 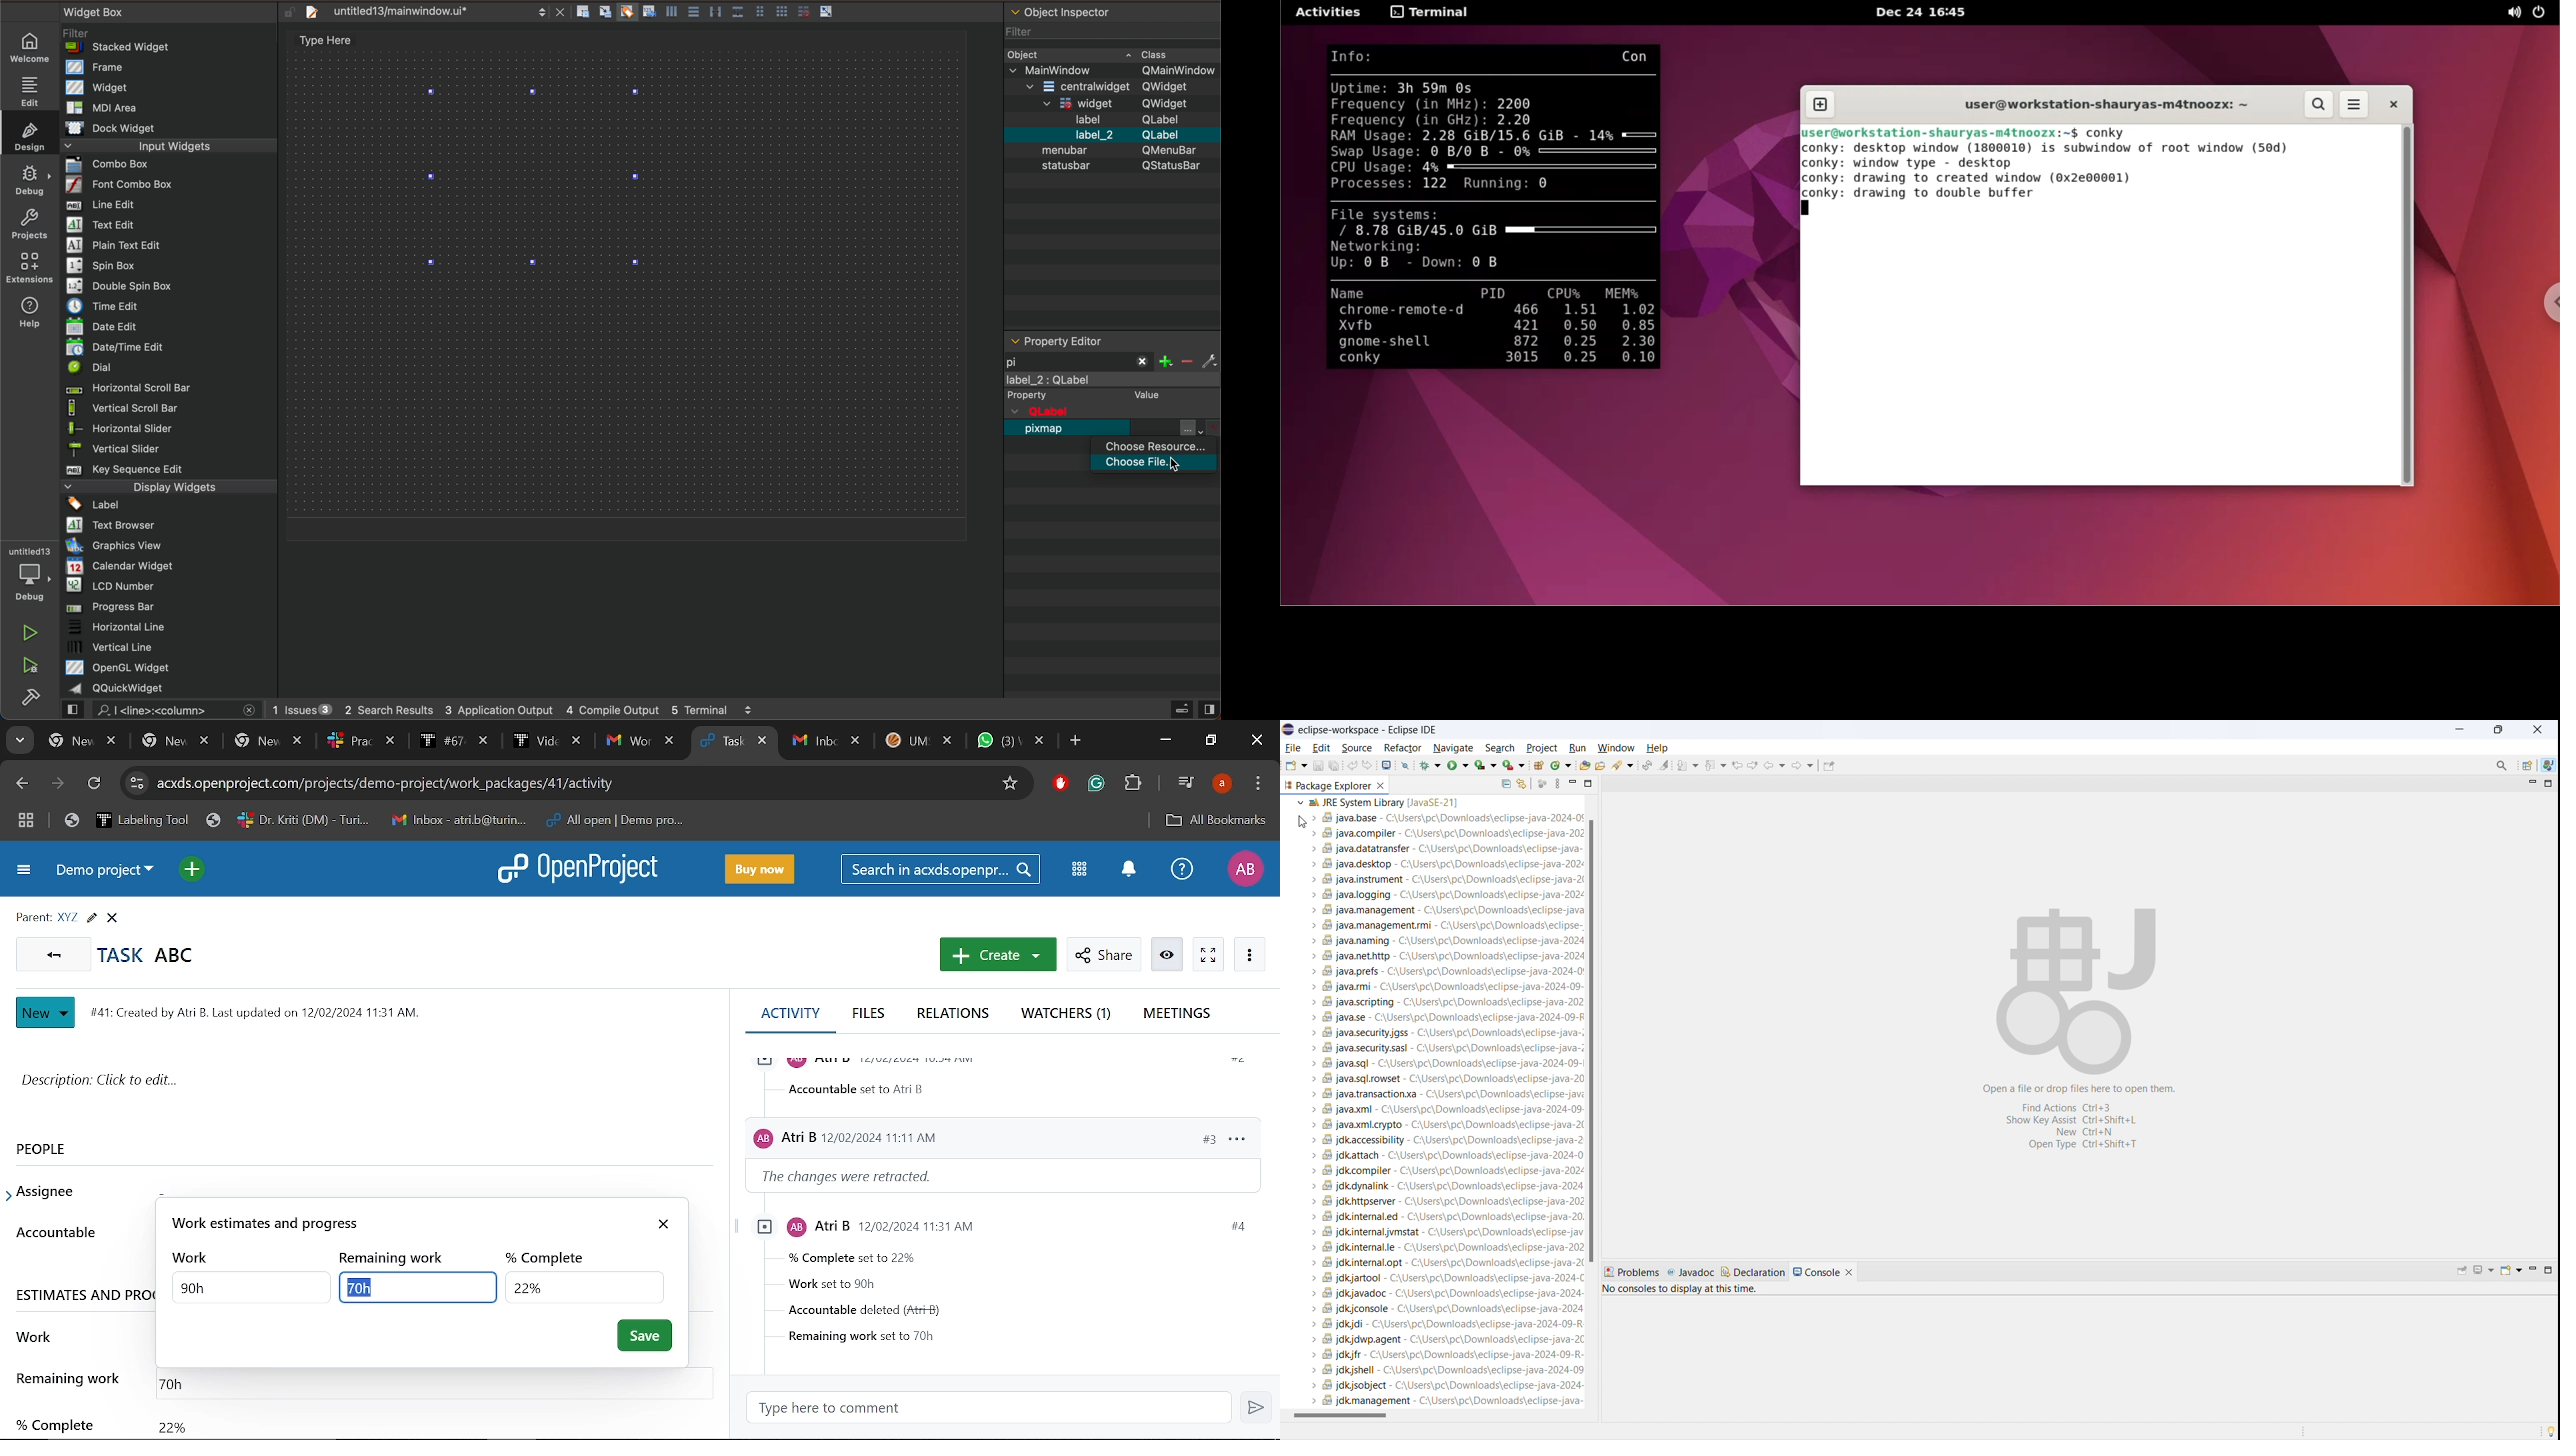 What do you see at coordinates (1168, 955) in the screenshot?
I see `Info` at bounding box center [1168, 955].